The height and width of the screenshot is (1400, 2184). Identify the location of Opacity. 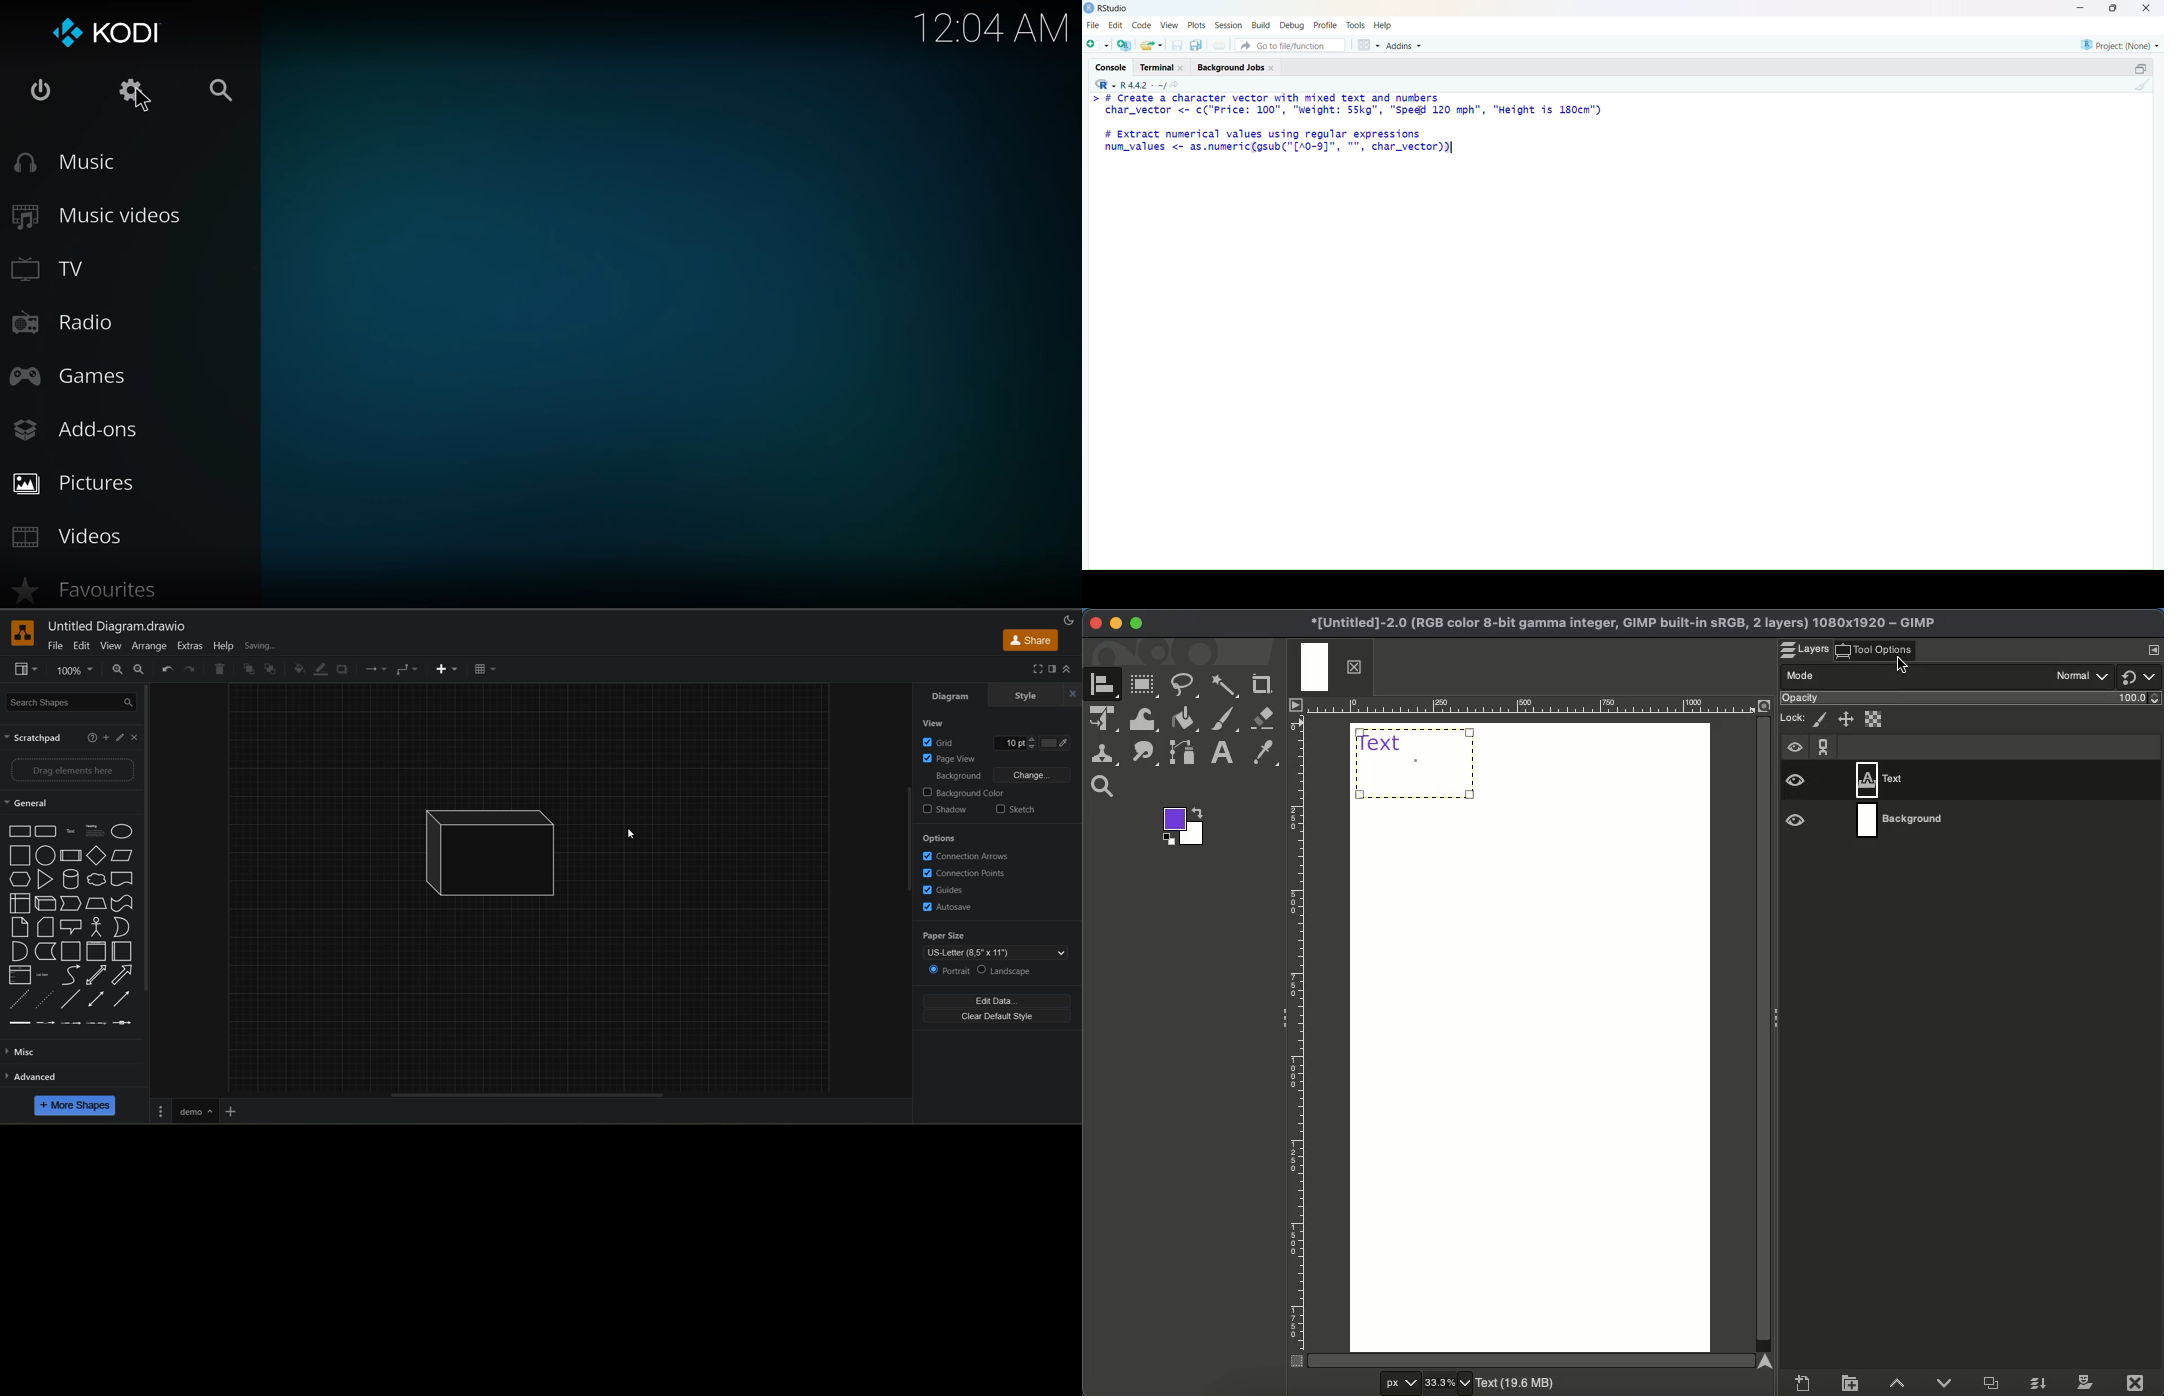
(1973, 698).